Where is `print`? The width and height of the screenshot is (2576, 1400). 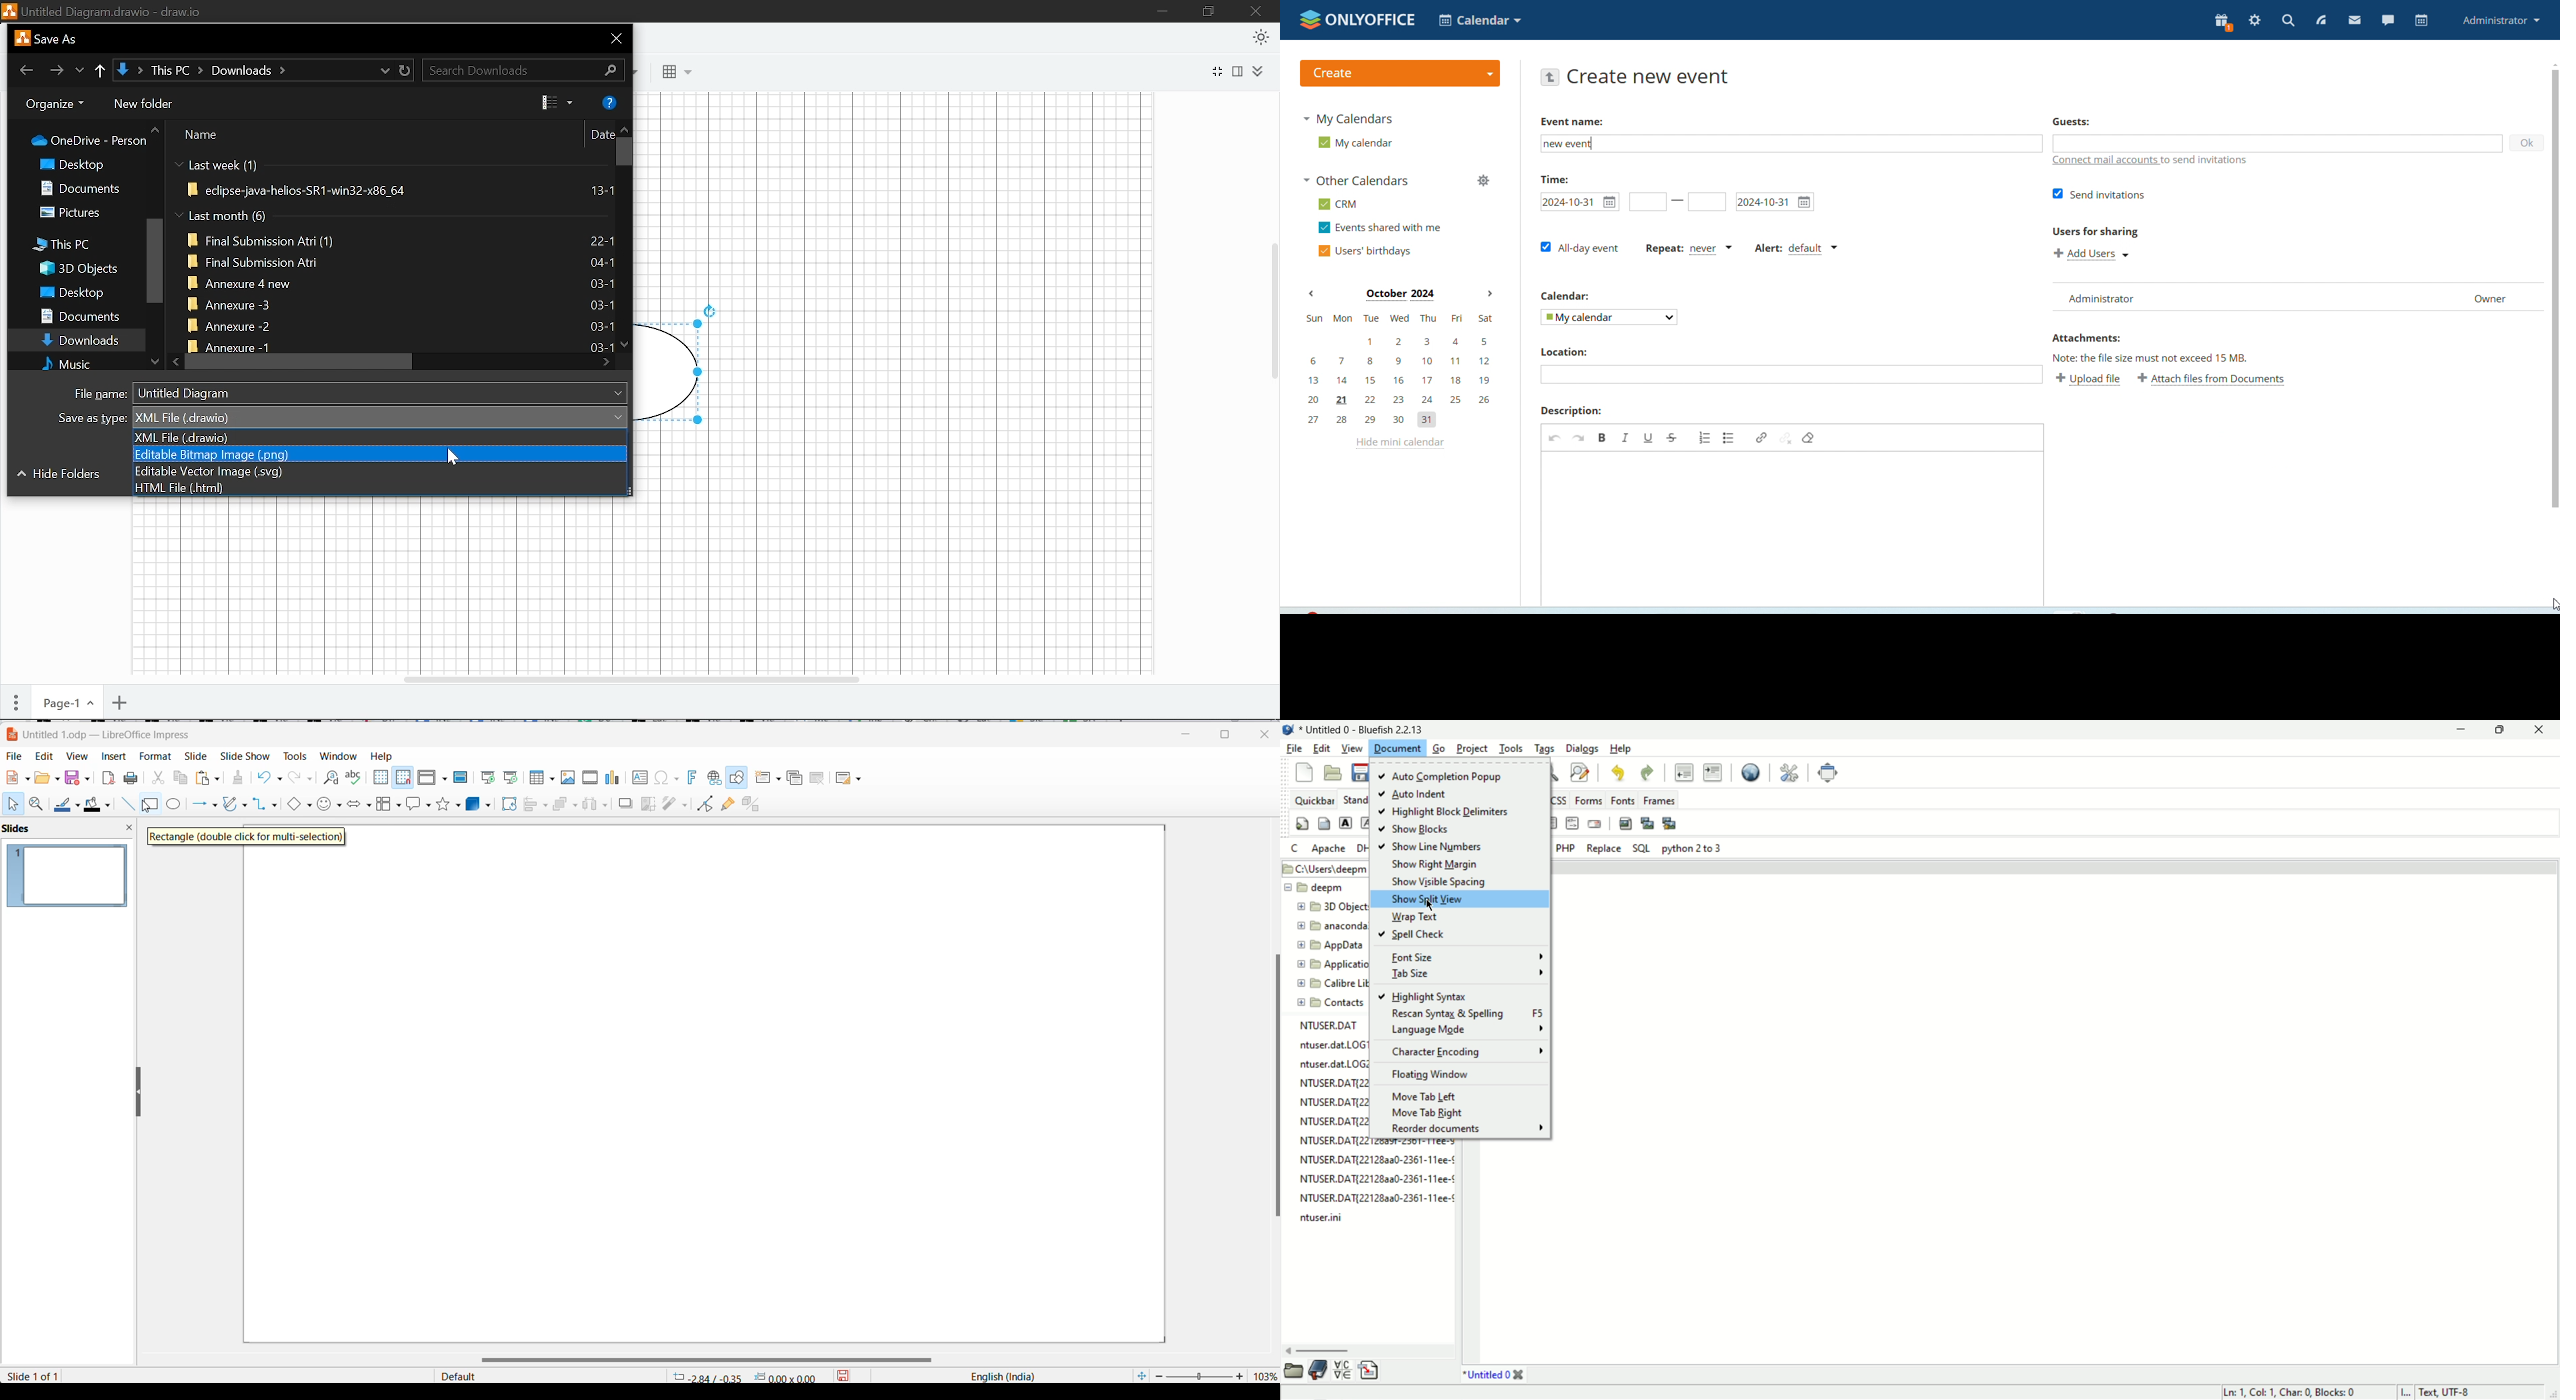
print is located at coordinates (132, 779).